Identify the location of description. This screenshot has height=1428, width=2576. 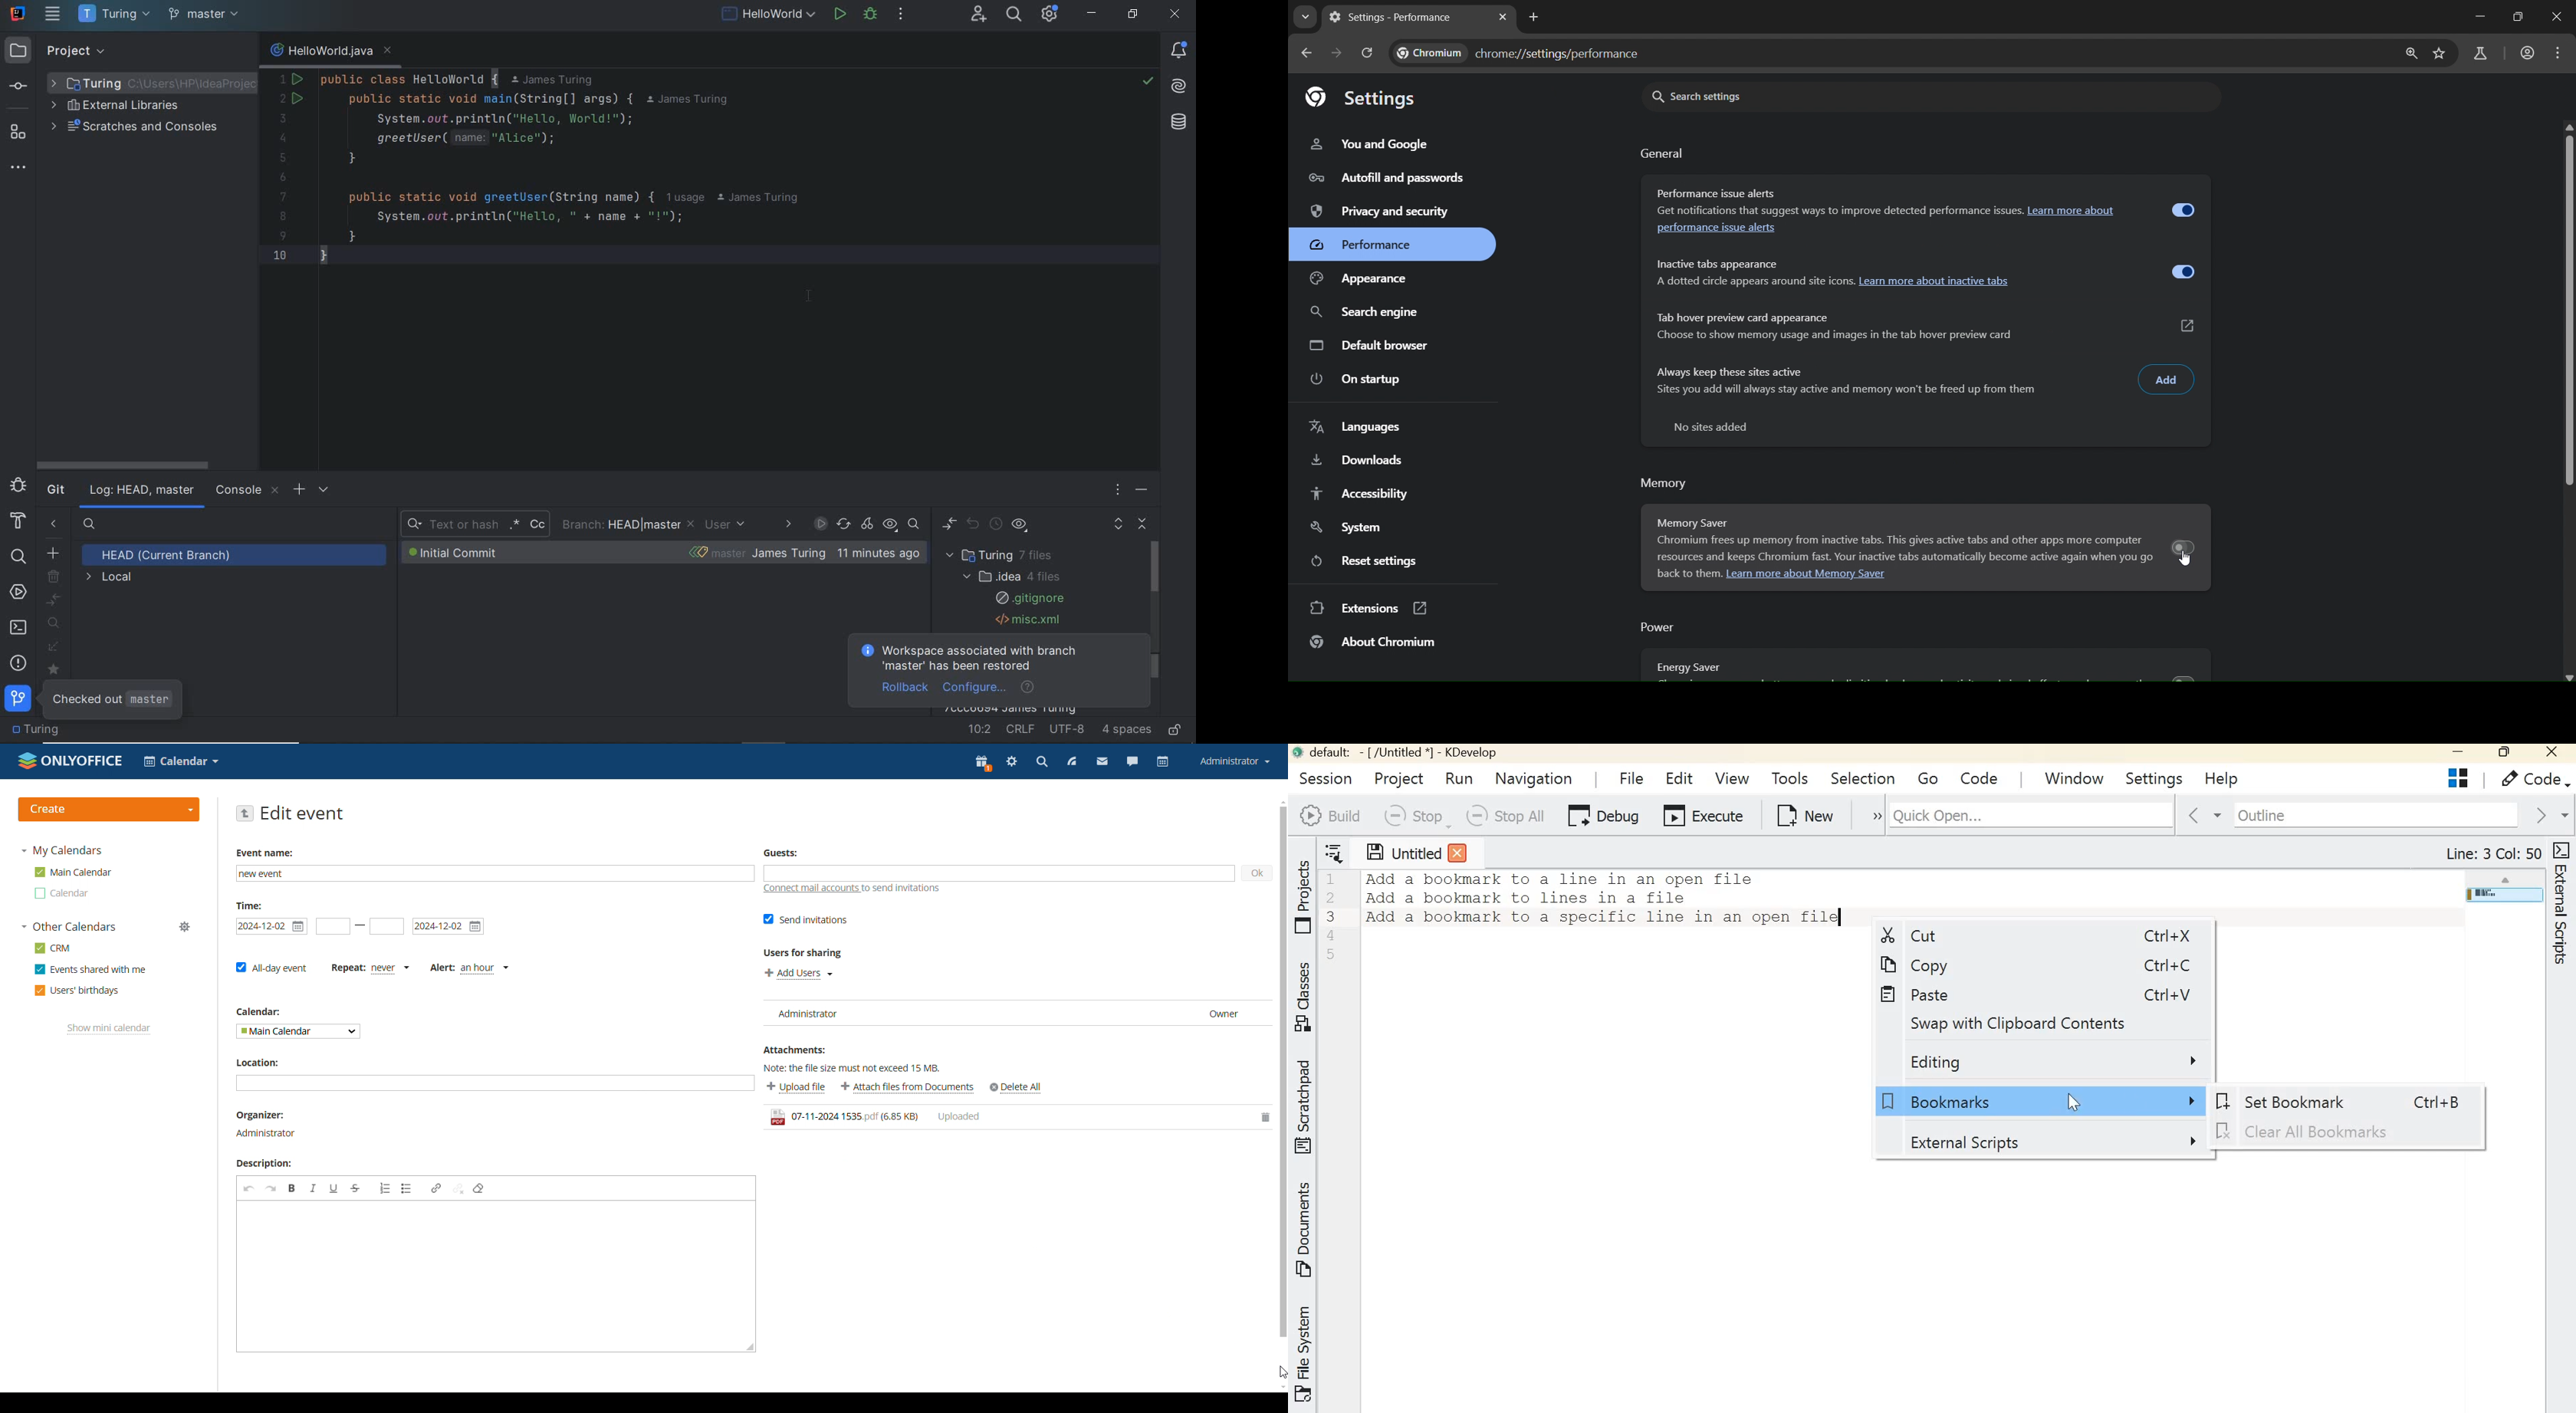
(269, 1164).